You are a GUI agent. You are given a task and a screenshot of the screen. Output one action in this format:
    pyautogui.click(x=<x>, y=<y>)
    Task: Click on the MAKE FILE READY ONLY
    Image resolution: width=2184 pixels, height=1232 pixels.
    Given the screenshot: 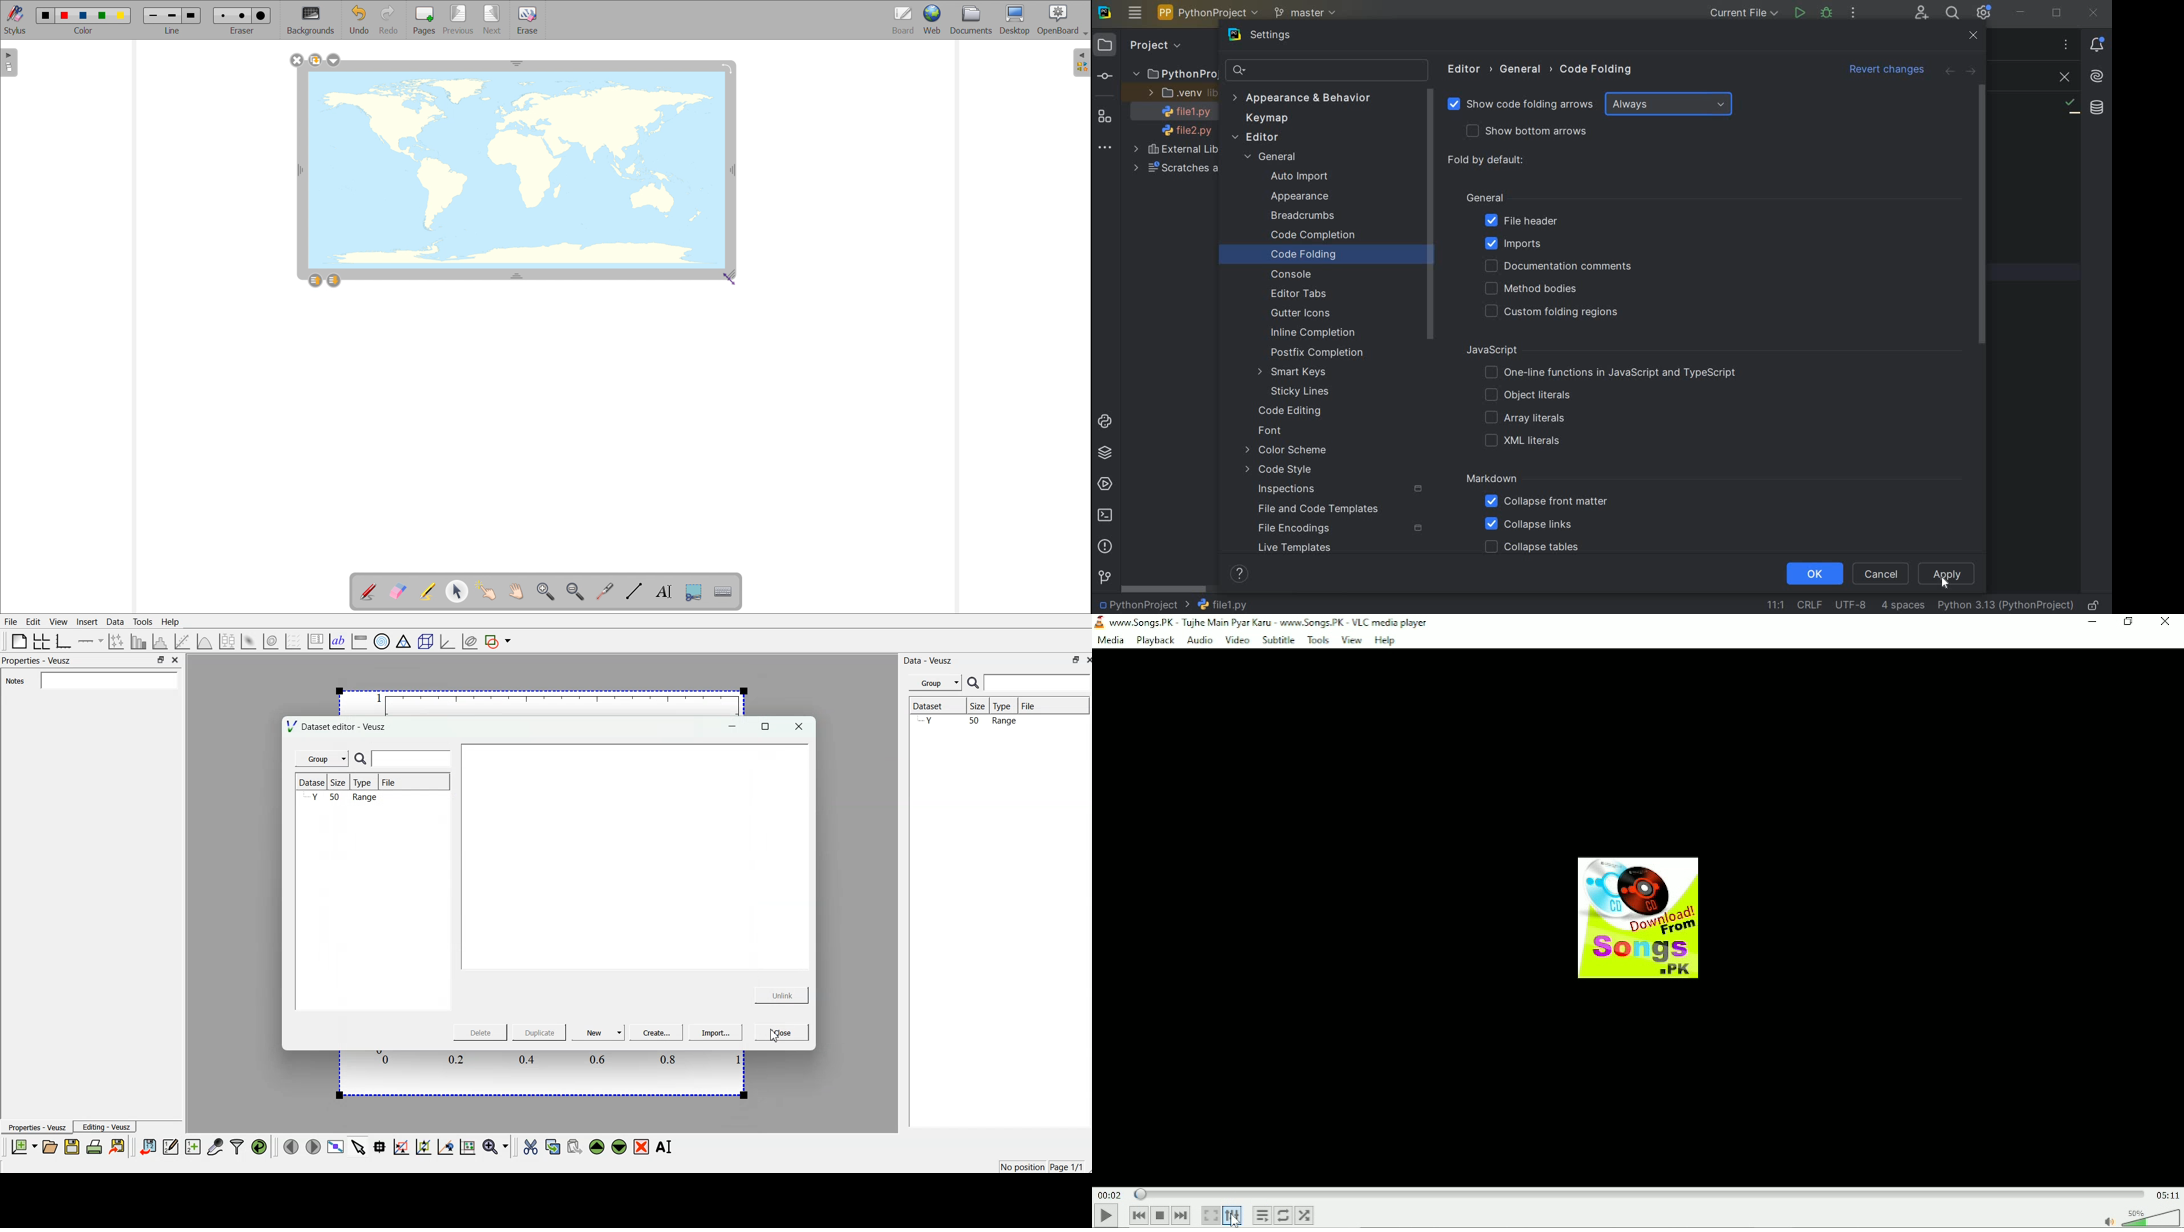 What is the action you would take?
    pyautogui.click(x=2096, y=605)
    